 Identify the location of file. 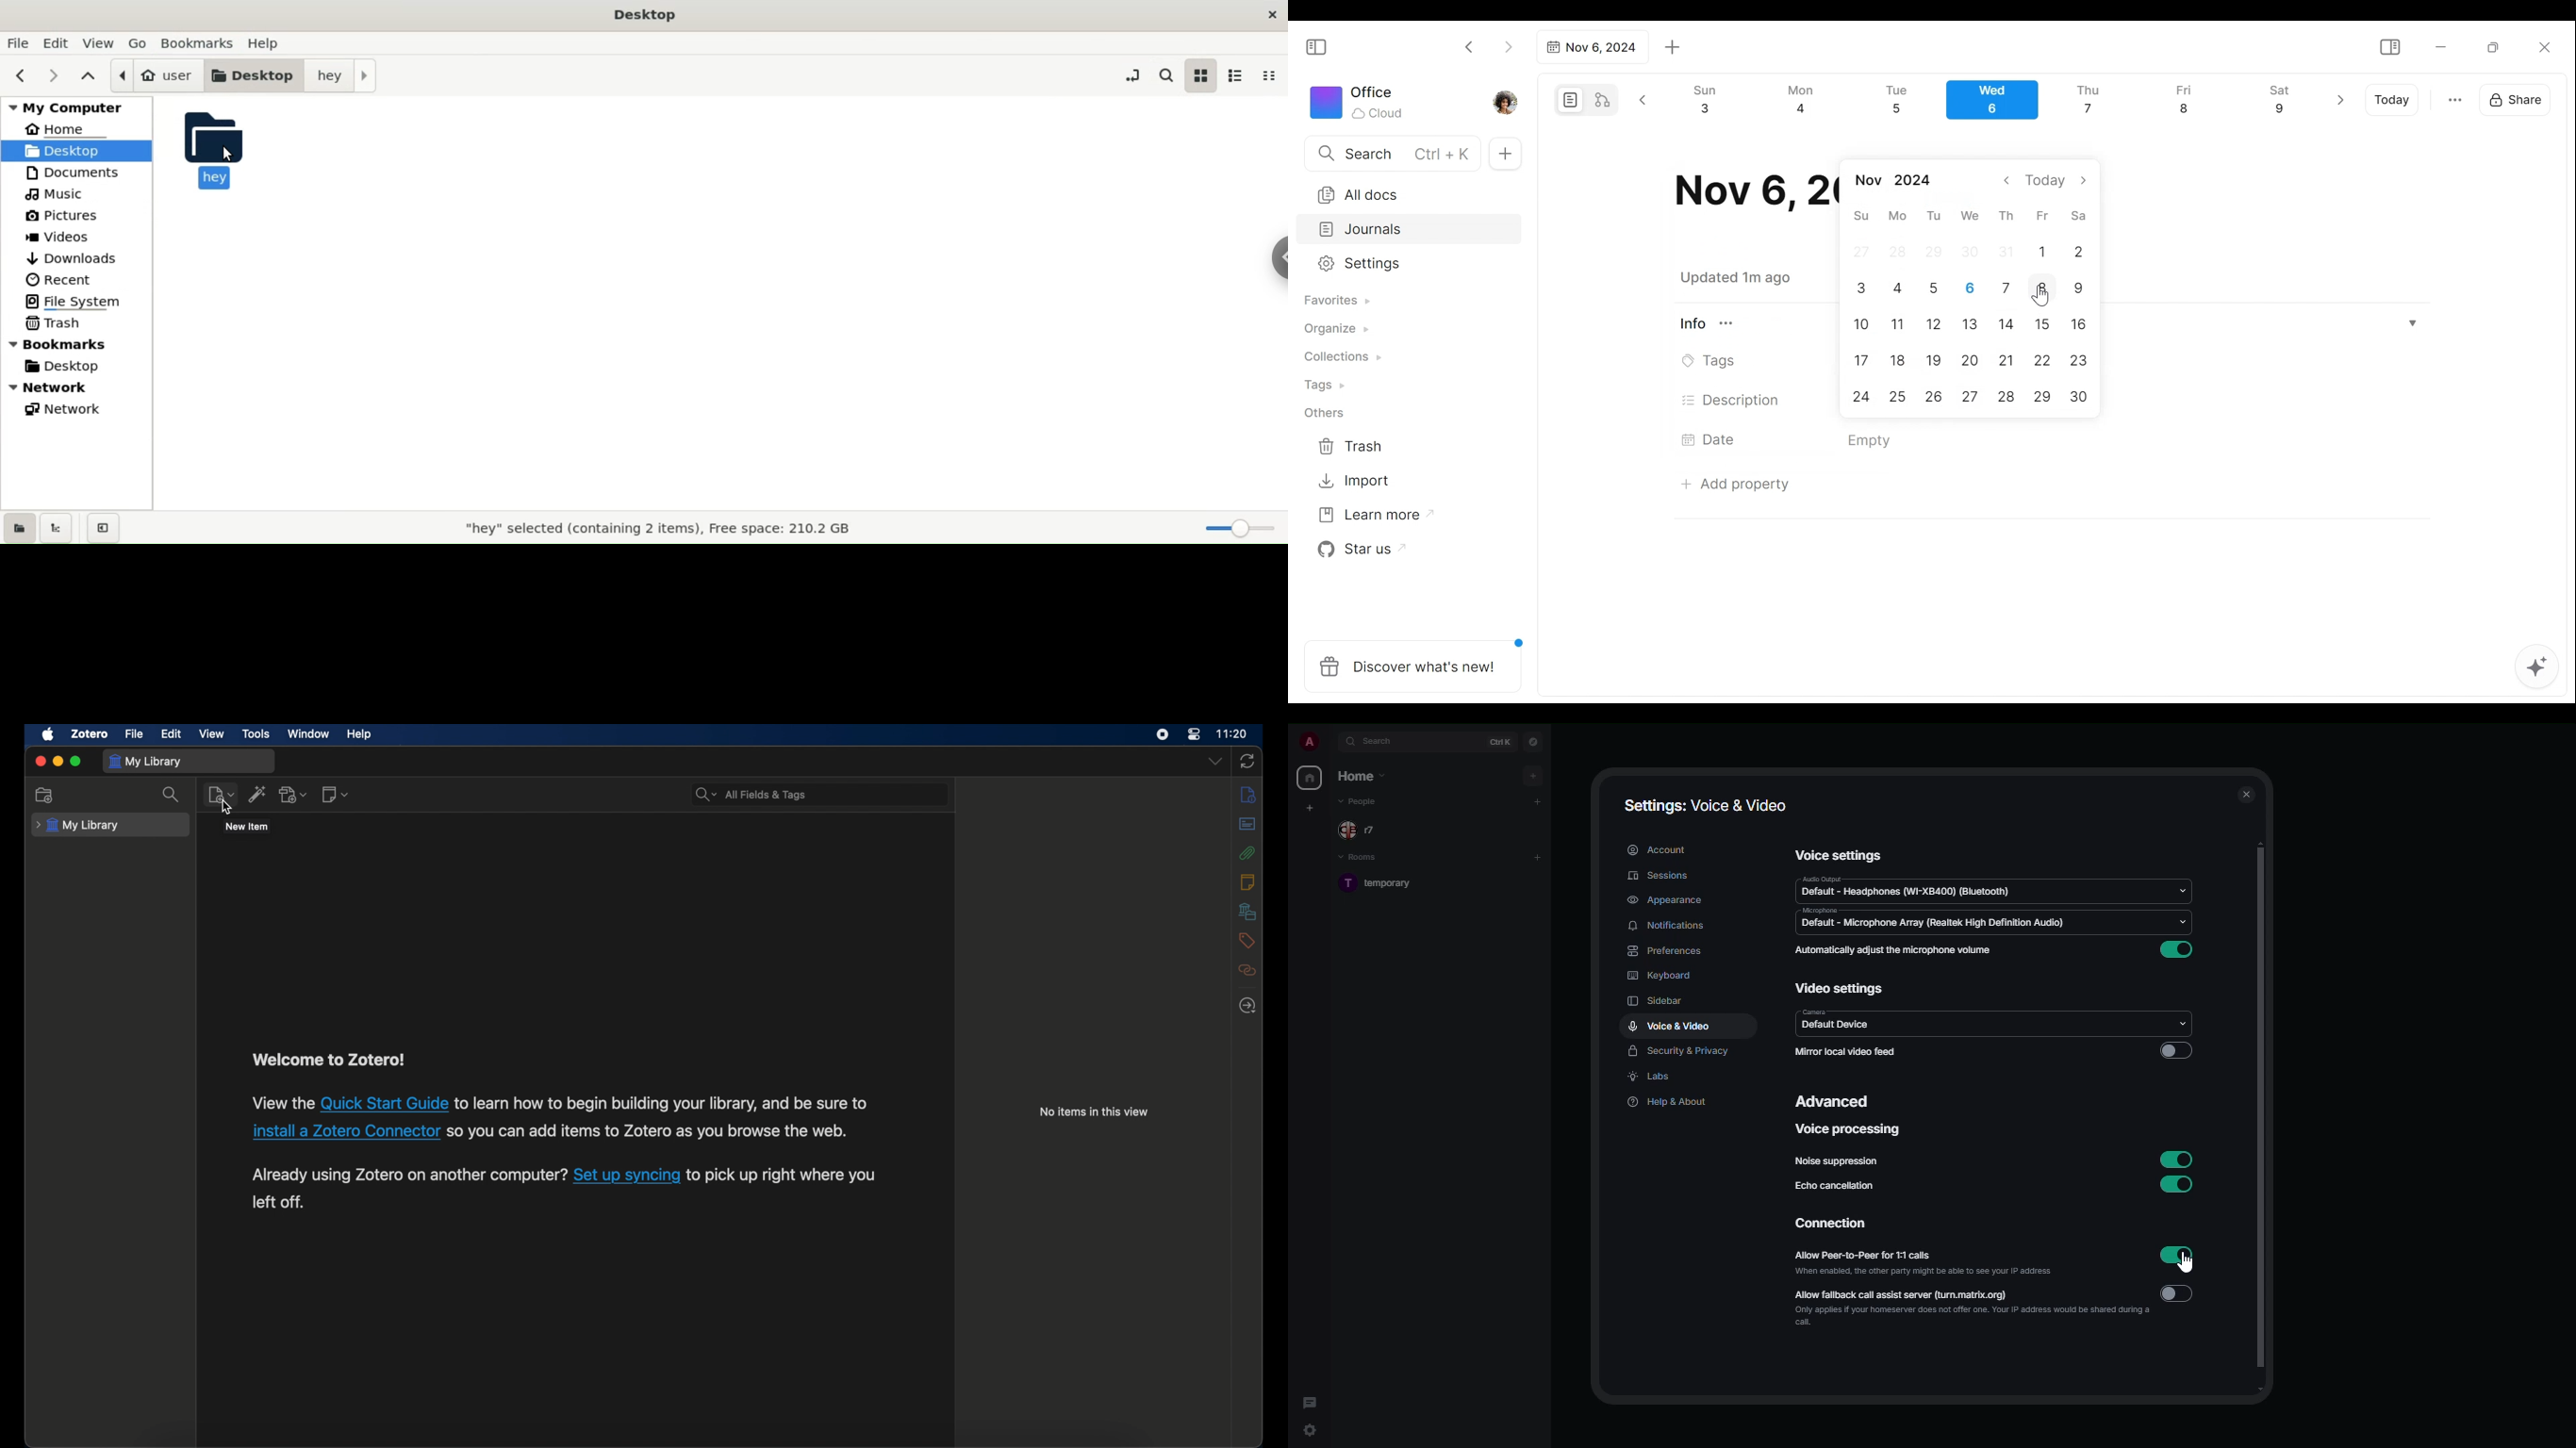
(133, 734).